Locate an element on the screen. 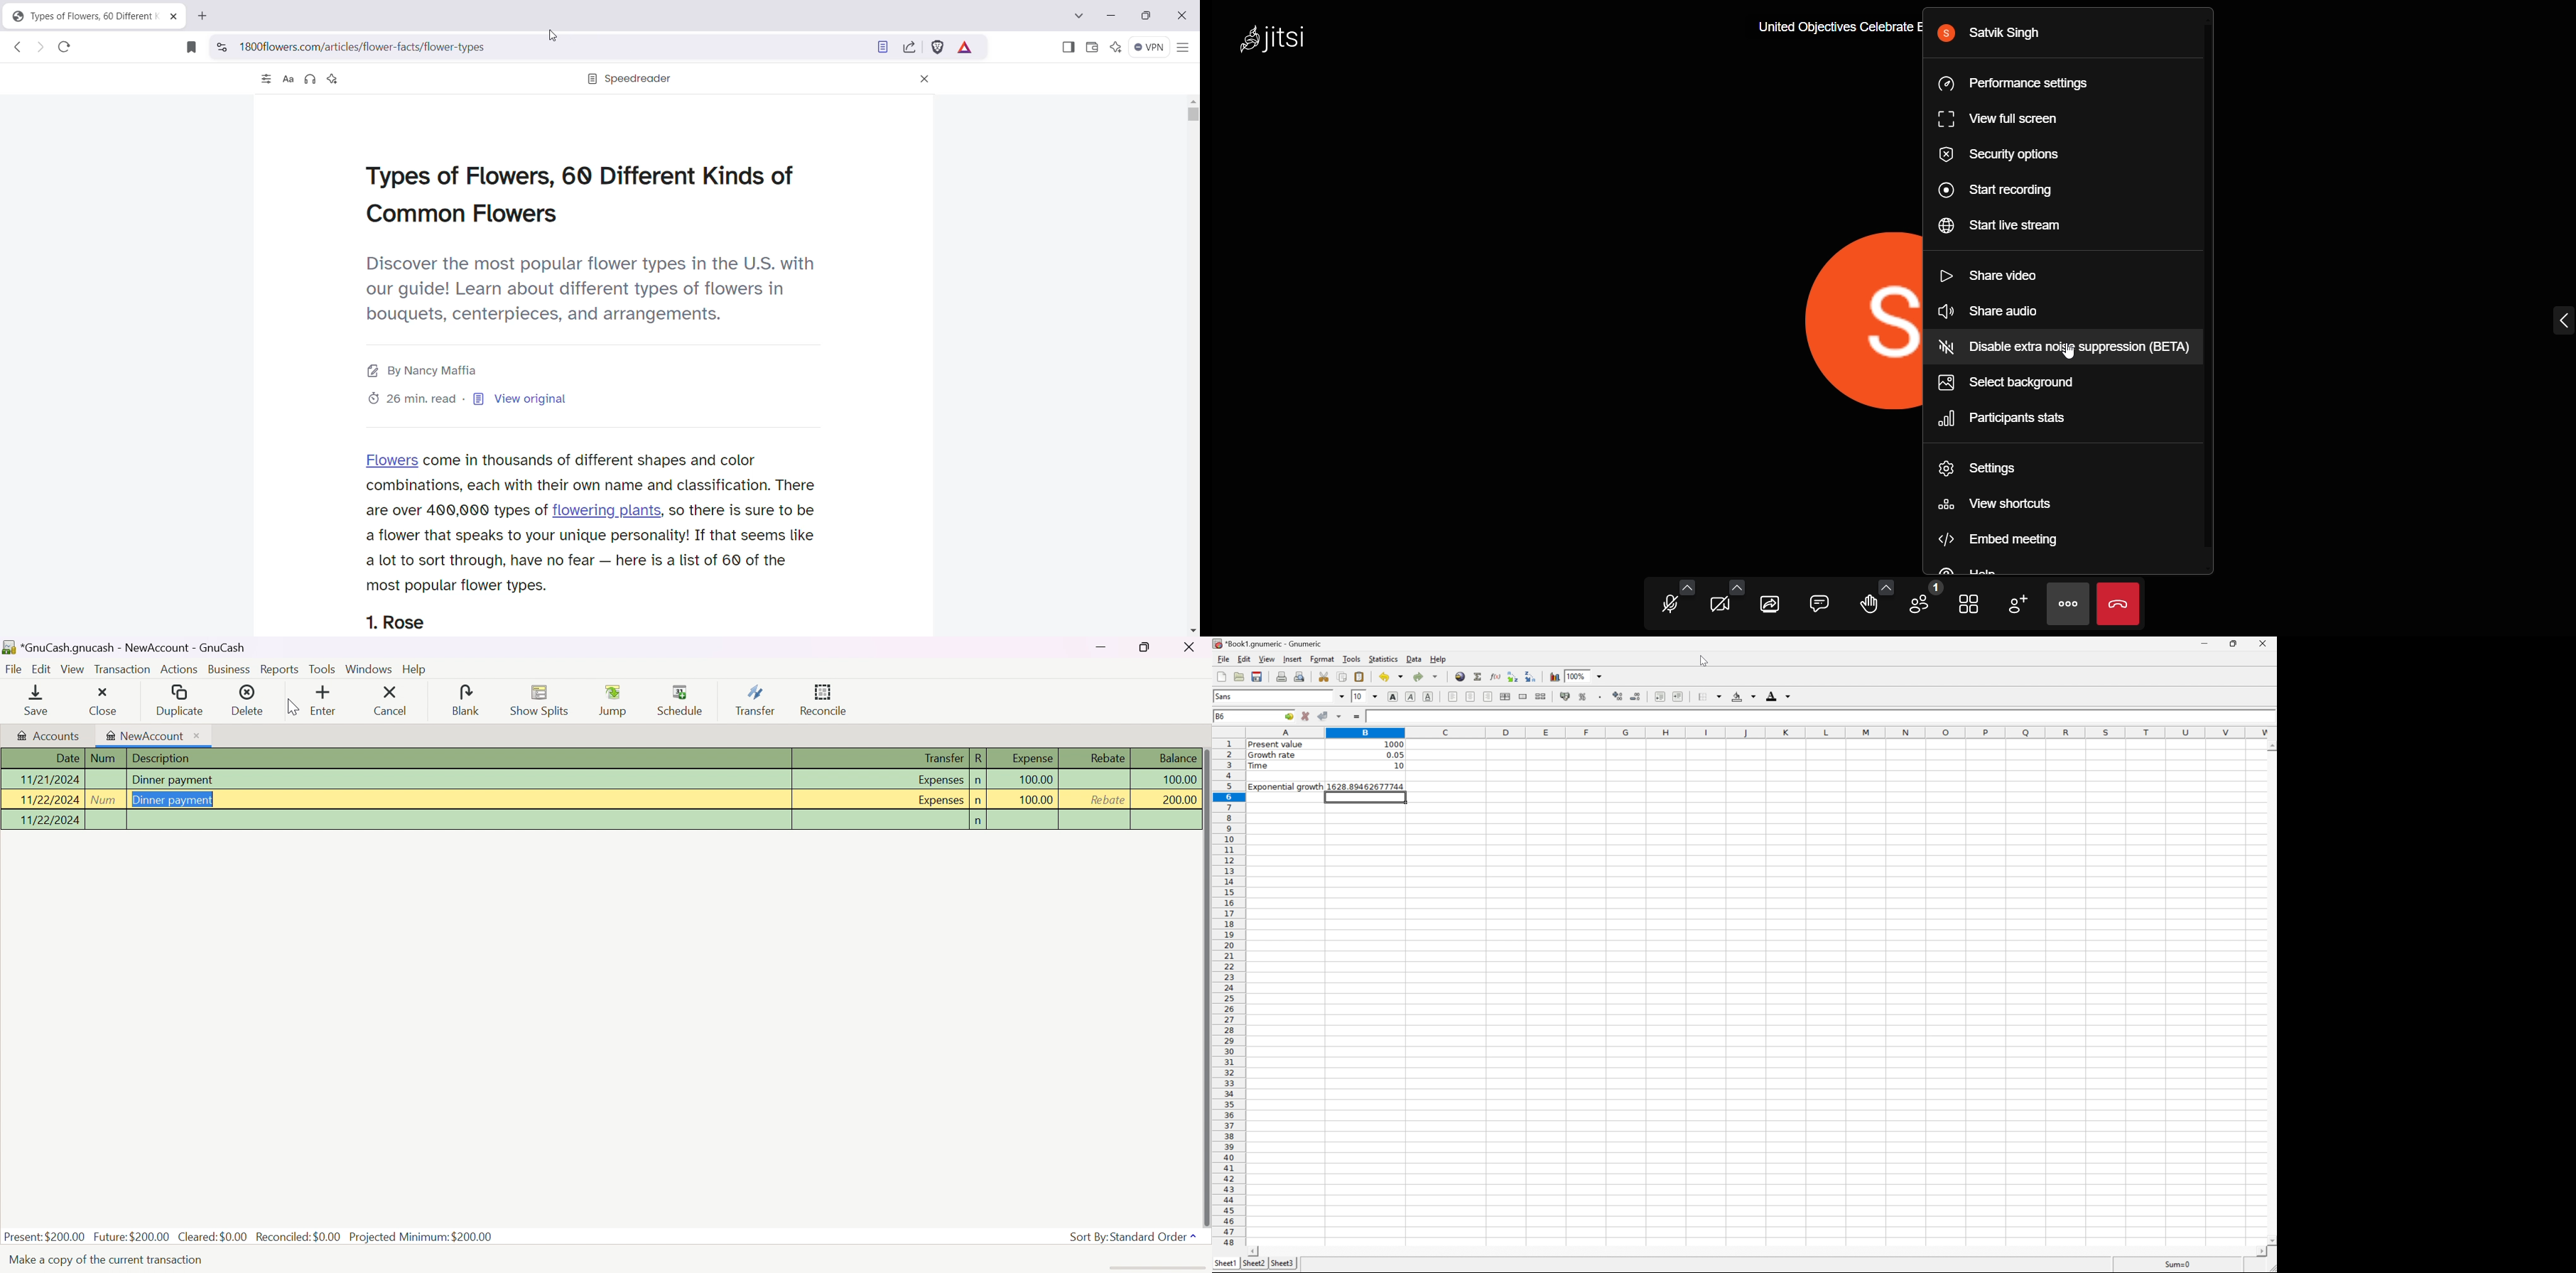 The width and height of the screenshot is (2576, 1288). Accept changes is located at coordinates (1324, 715).